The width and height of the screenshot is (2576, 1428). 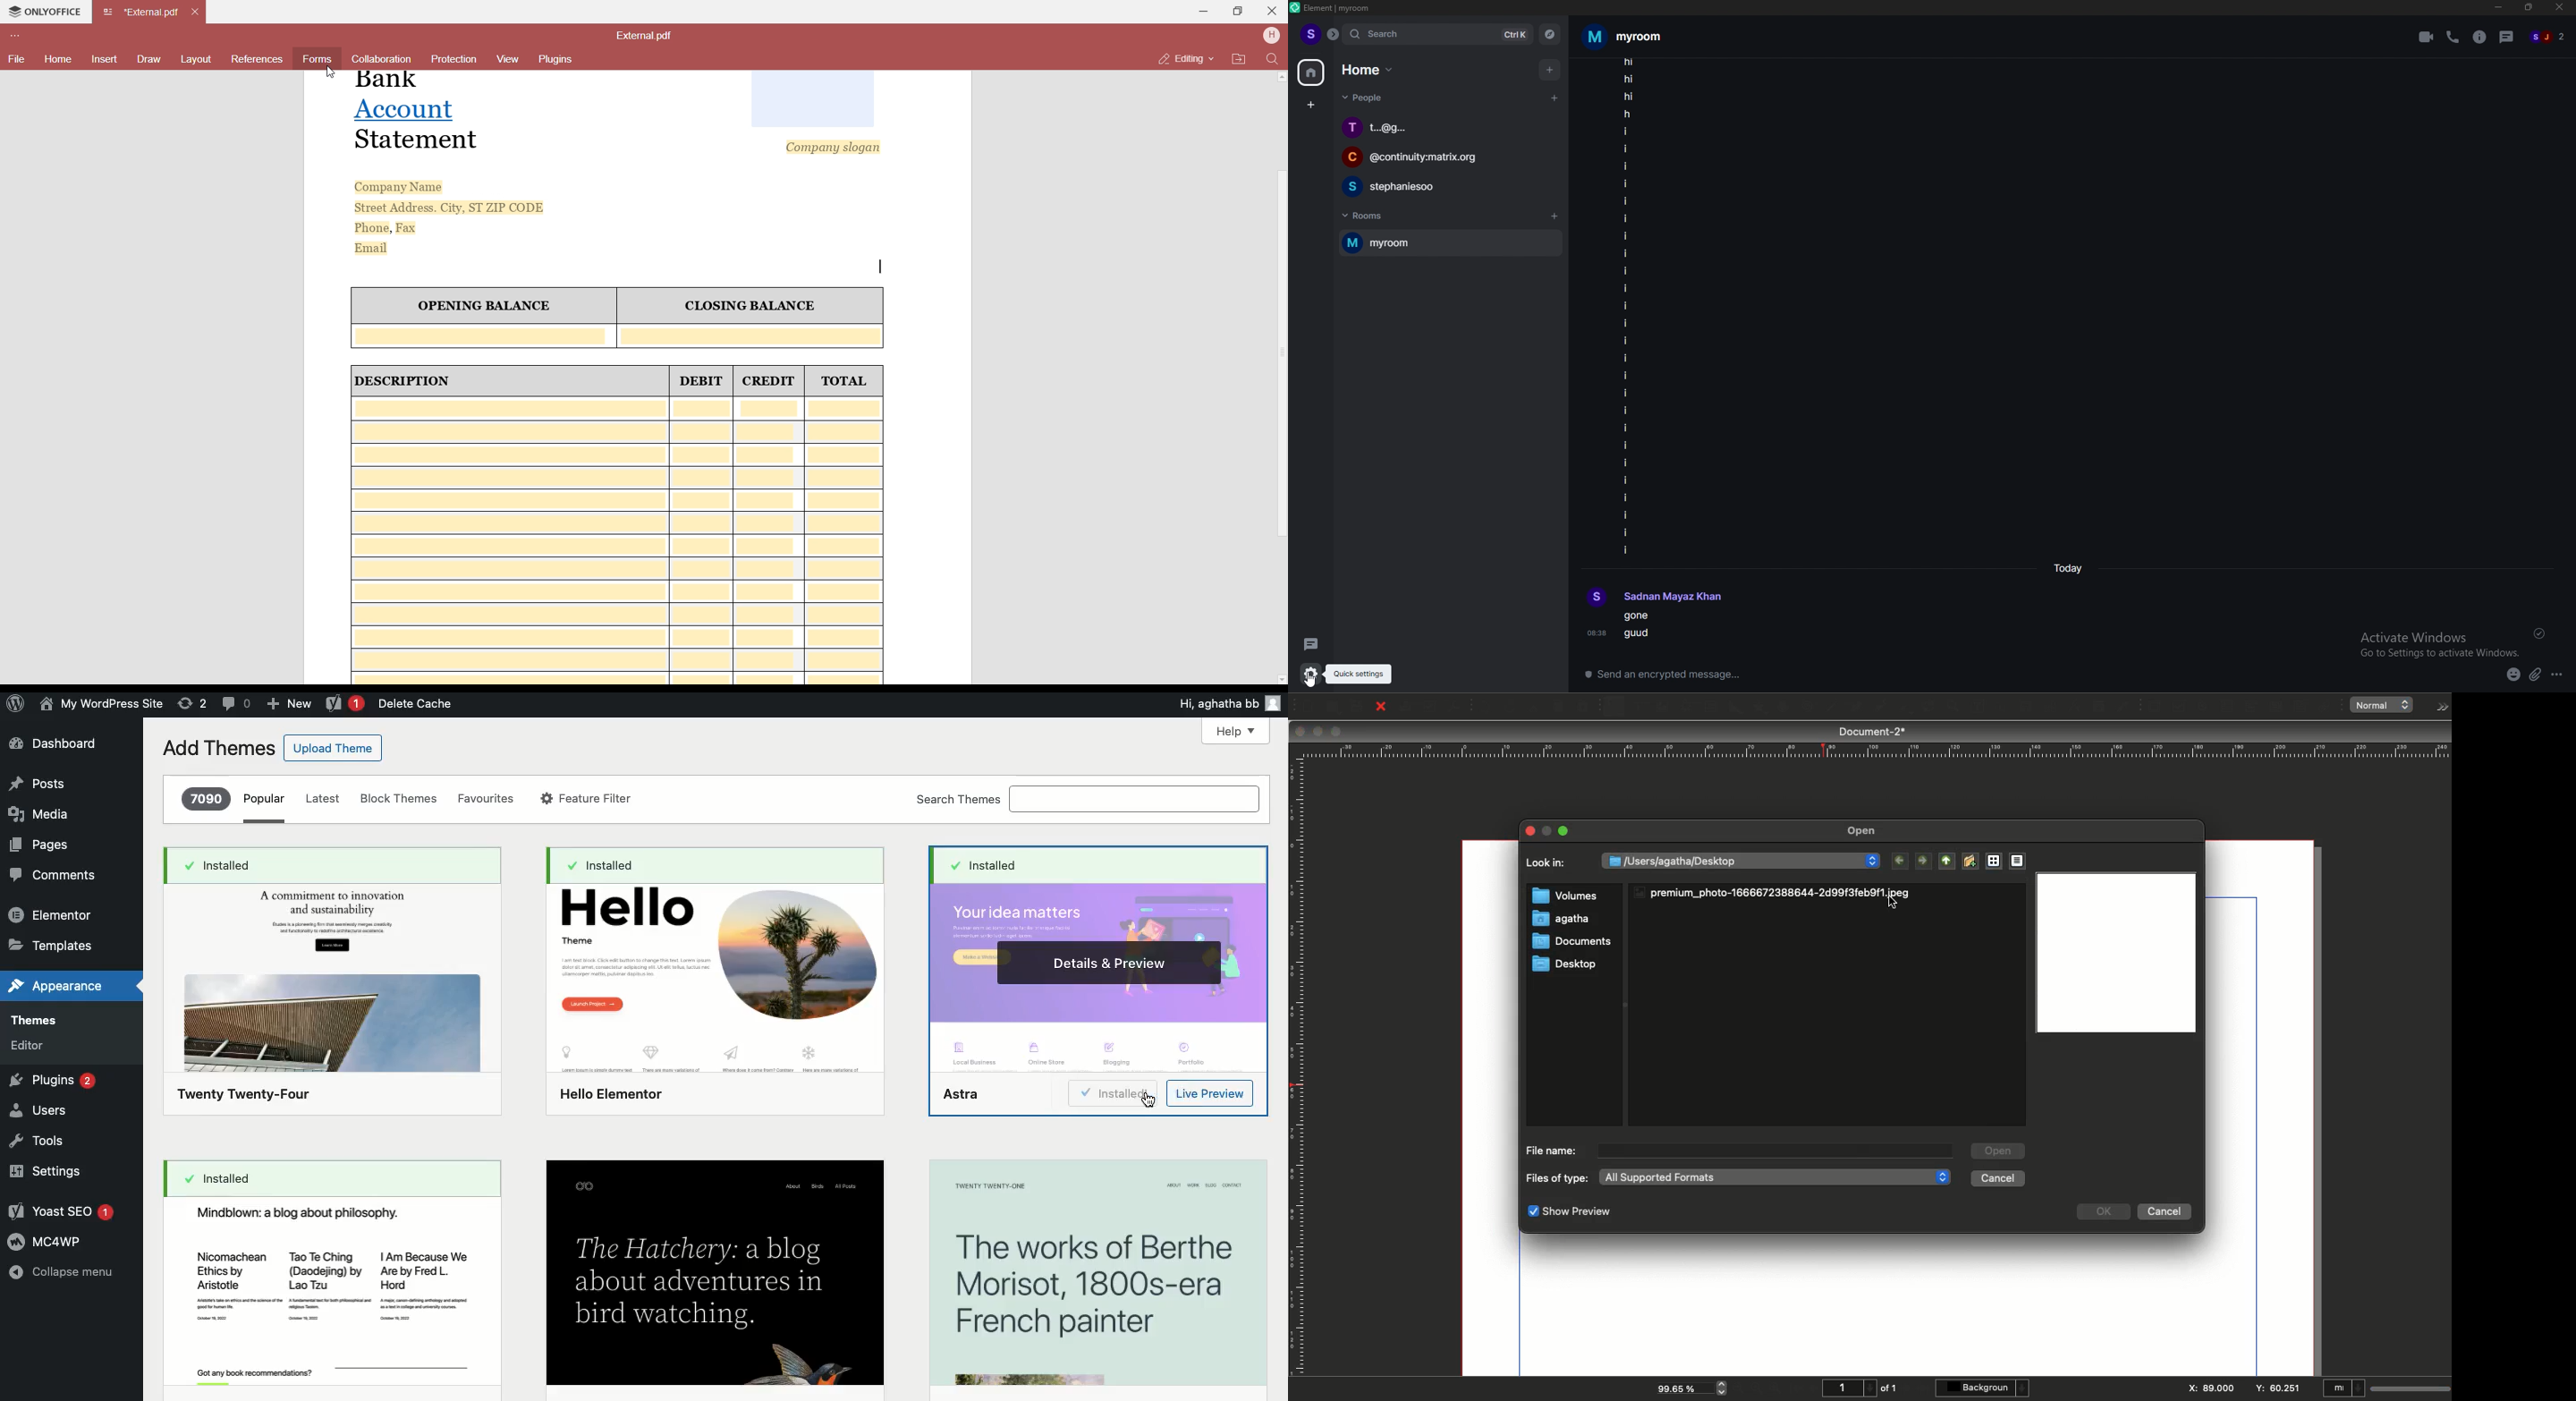 What do you see at coordinates (1962, 708) in the screenshot?
I see `Edit contents of frame` at bounding box center [1962, 708].